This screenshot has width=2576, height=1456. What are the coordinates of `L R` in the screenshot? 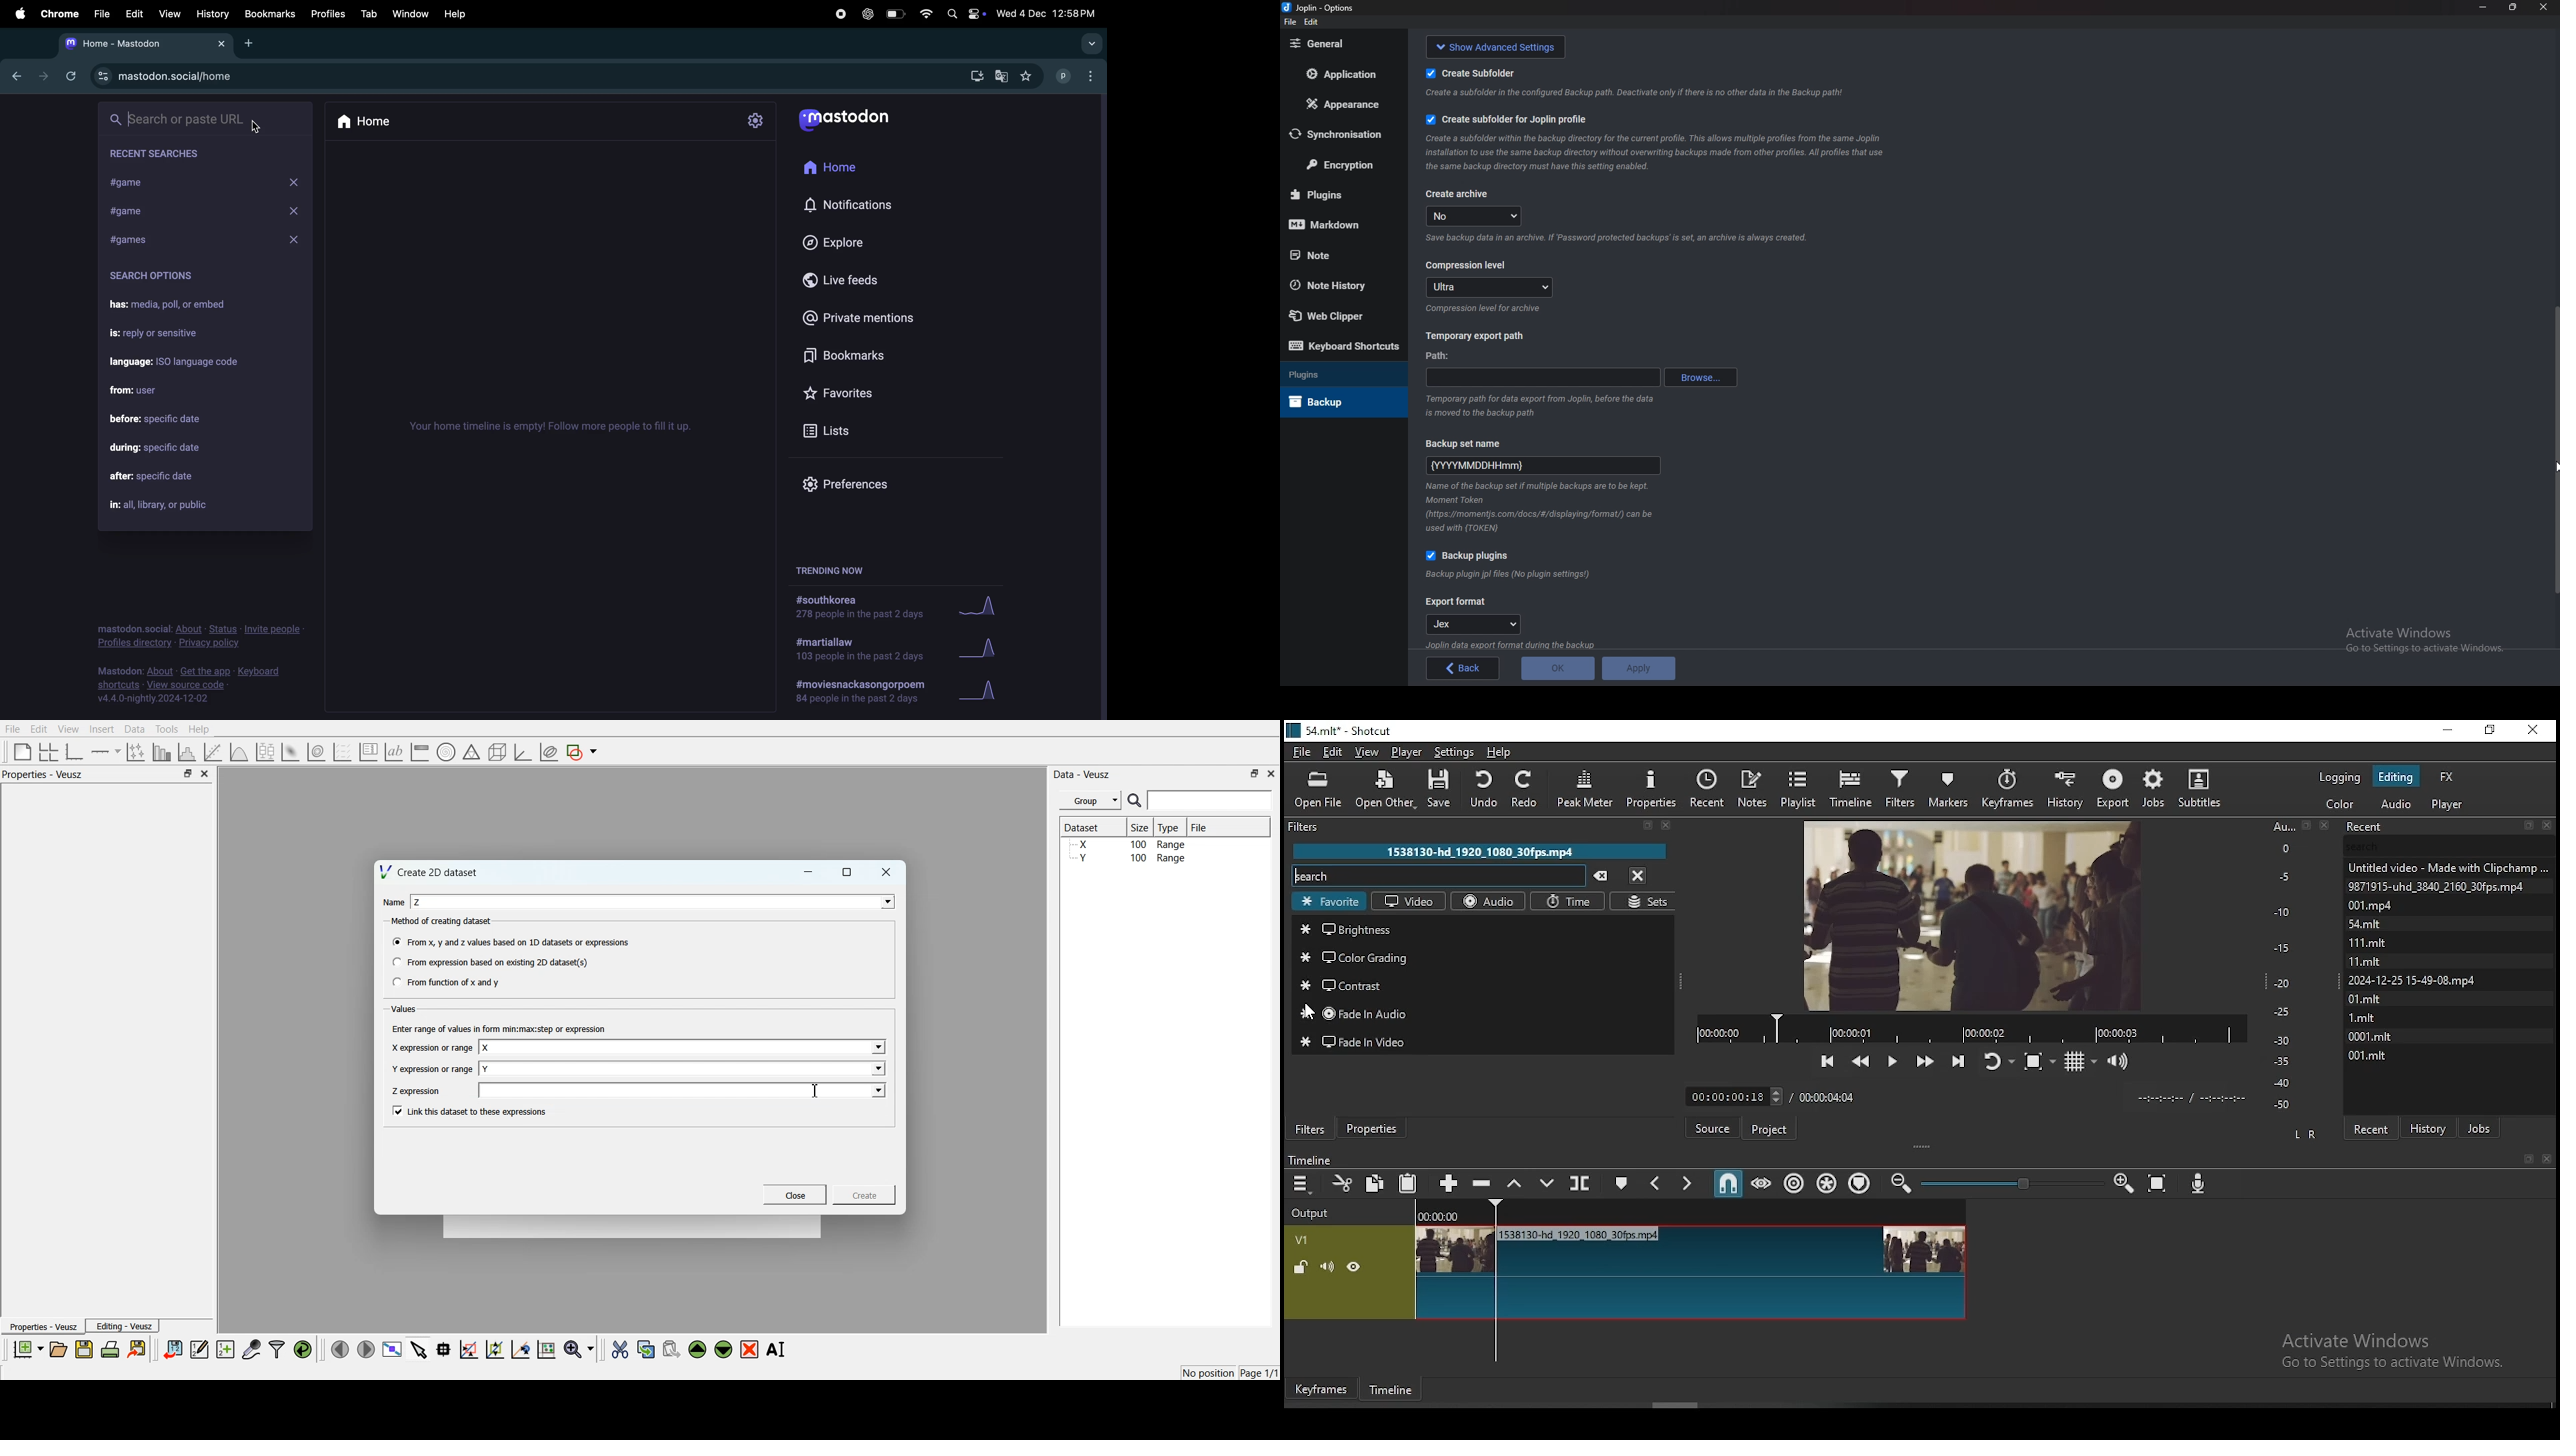 It's located at (2305, 1134).